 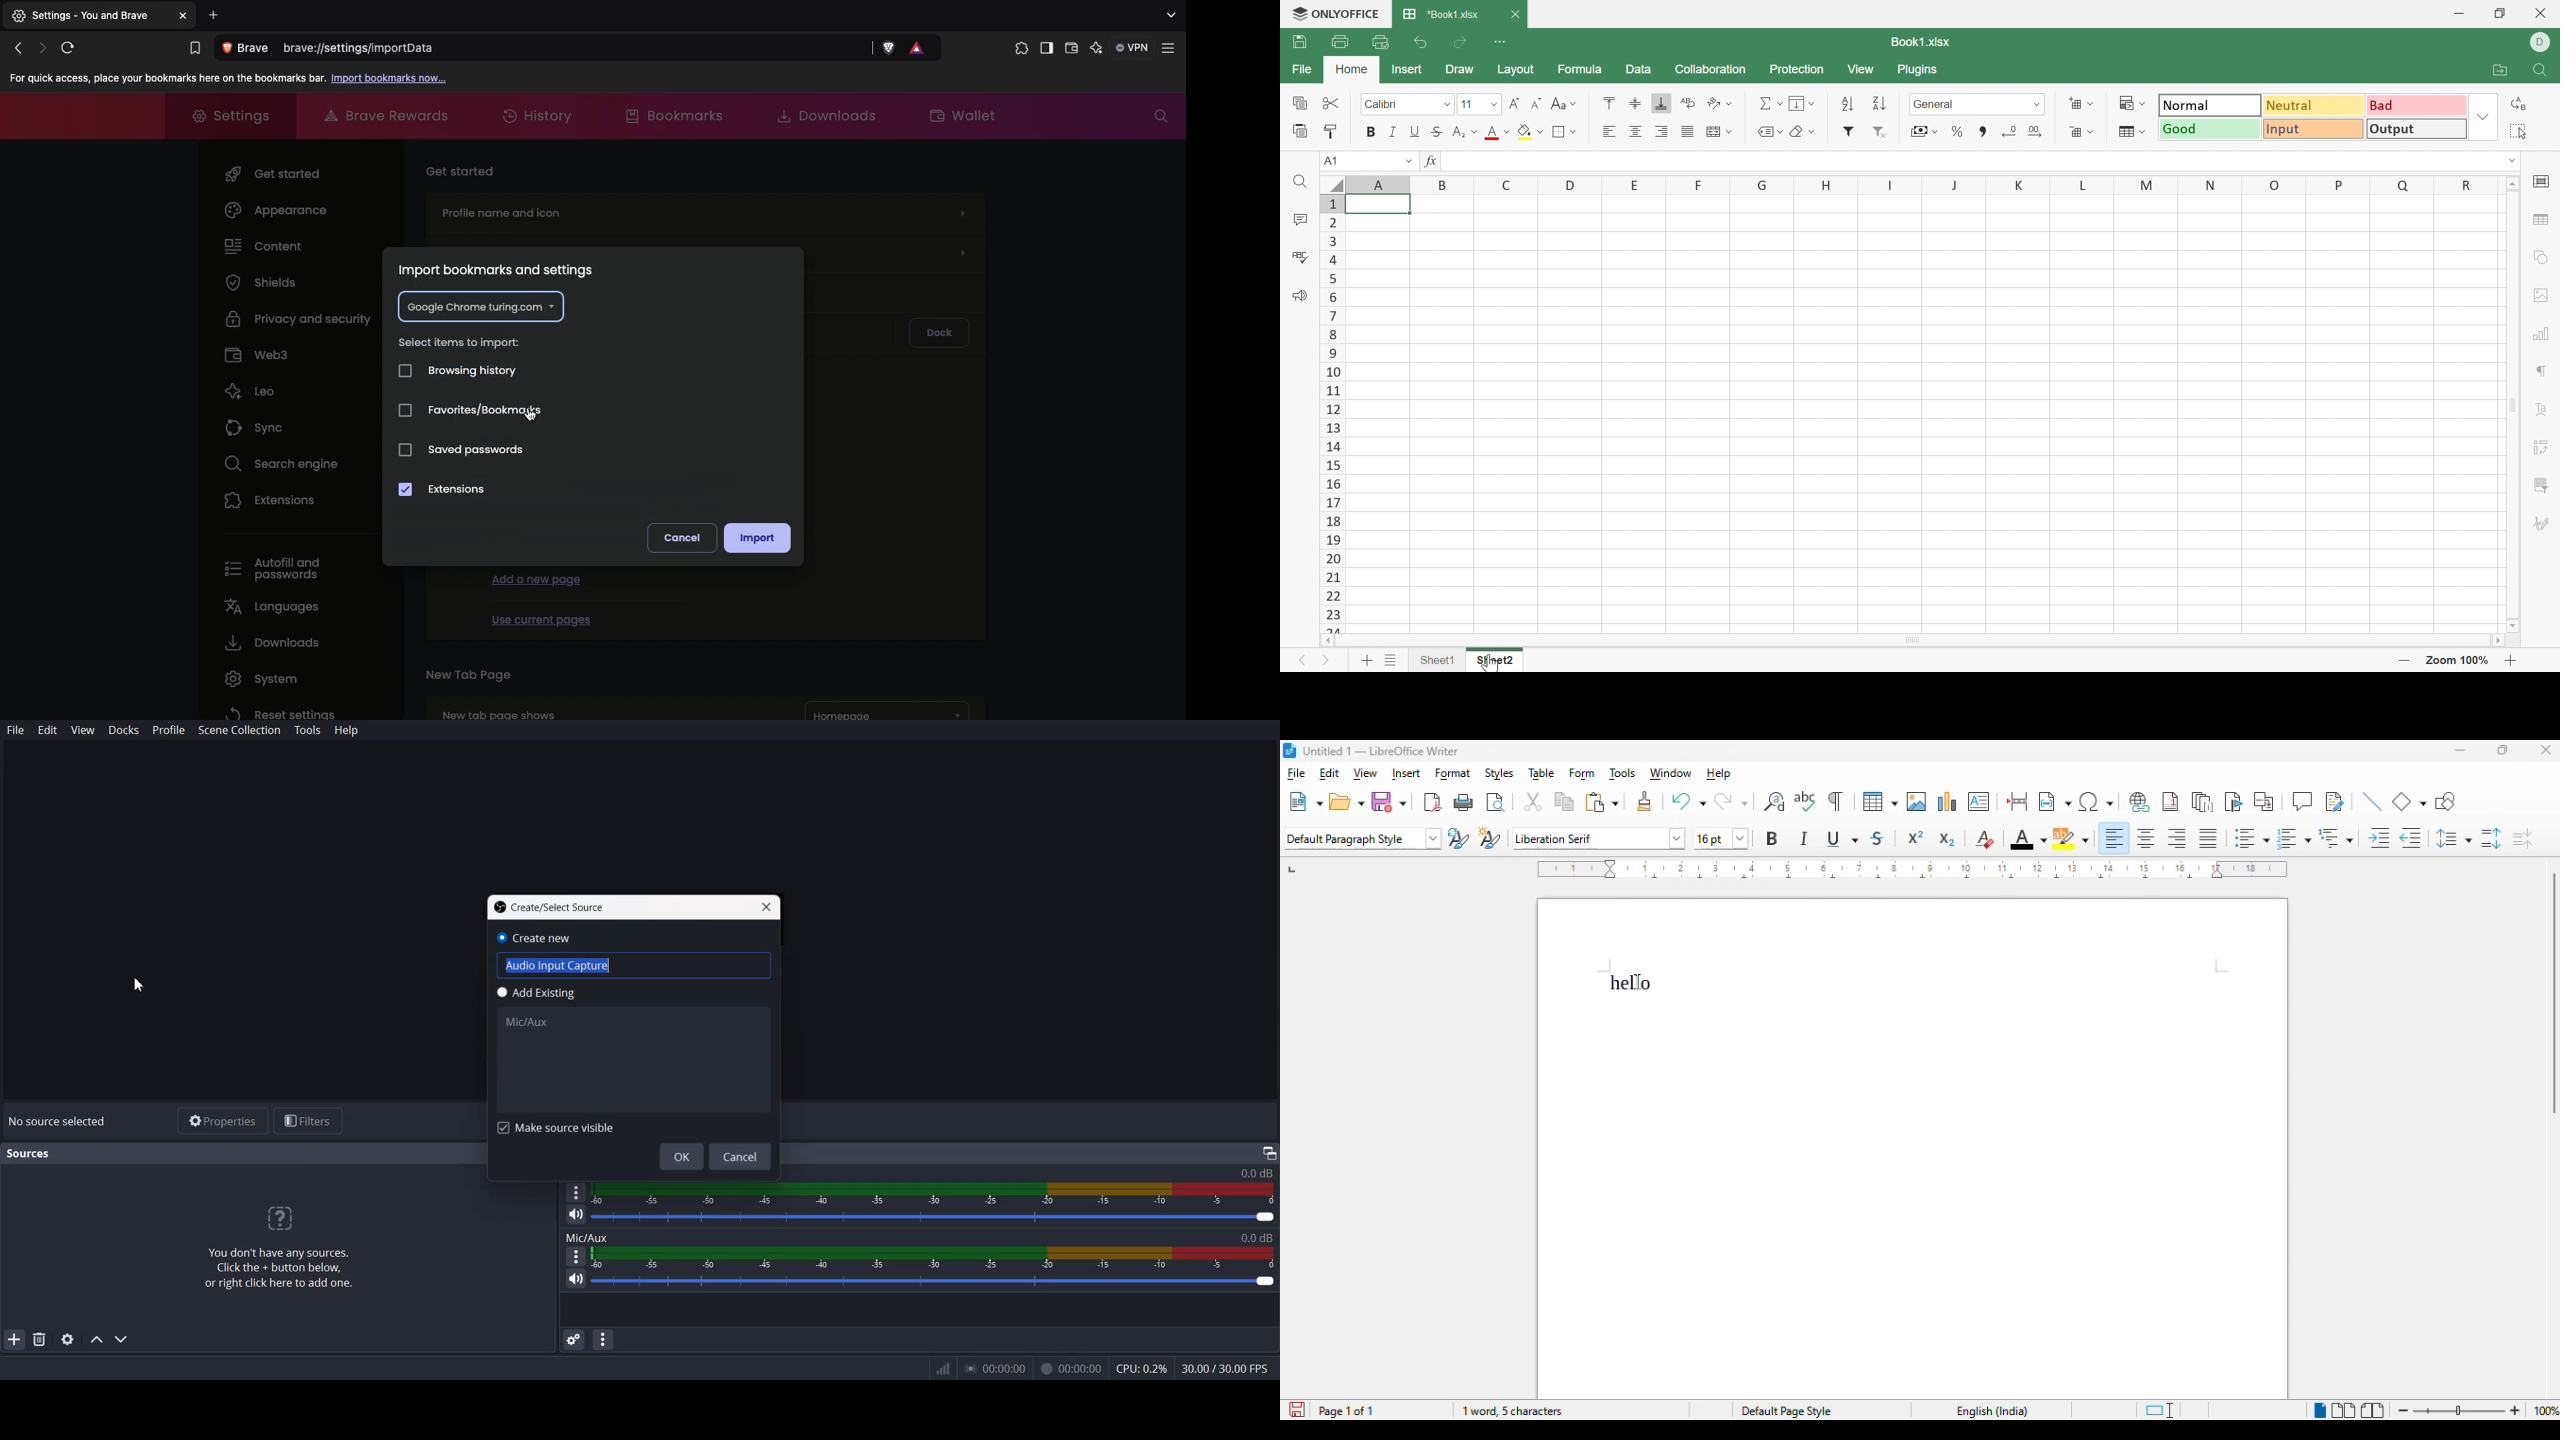 I want to click on More , so click(x=575, y=1191).